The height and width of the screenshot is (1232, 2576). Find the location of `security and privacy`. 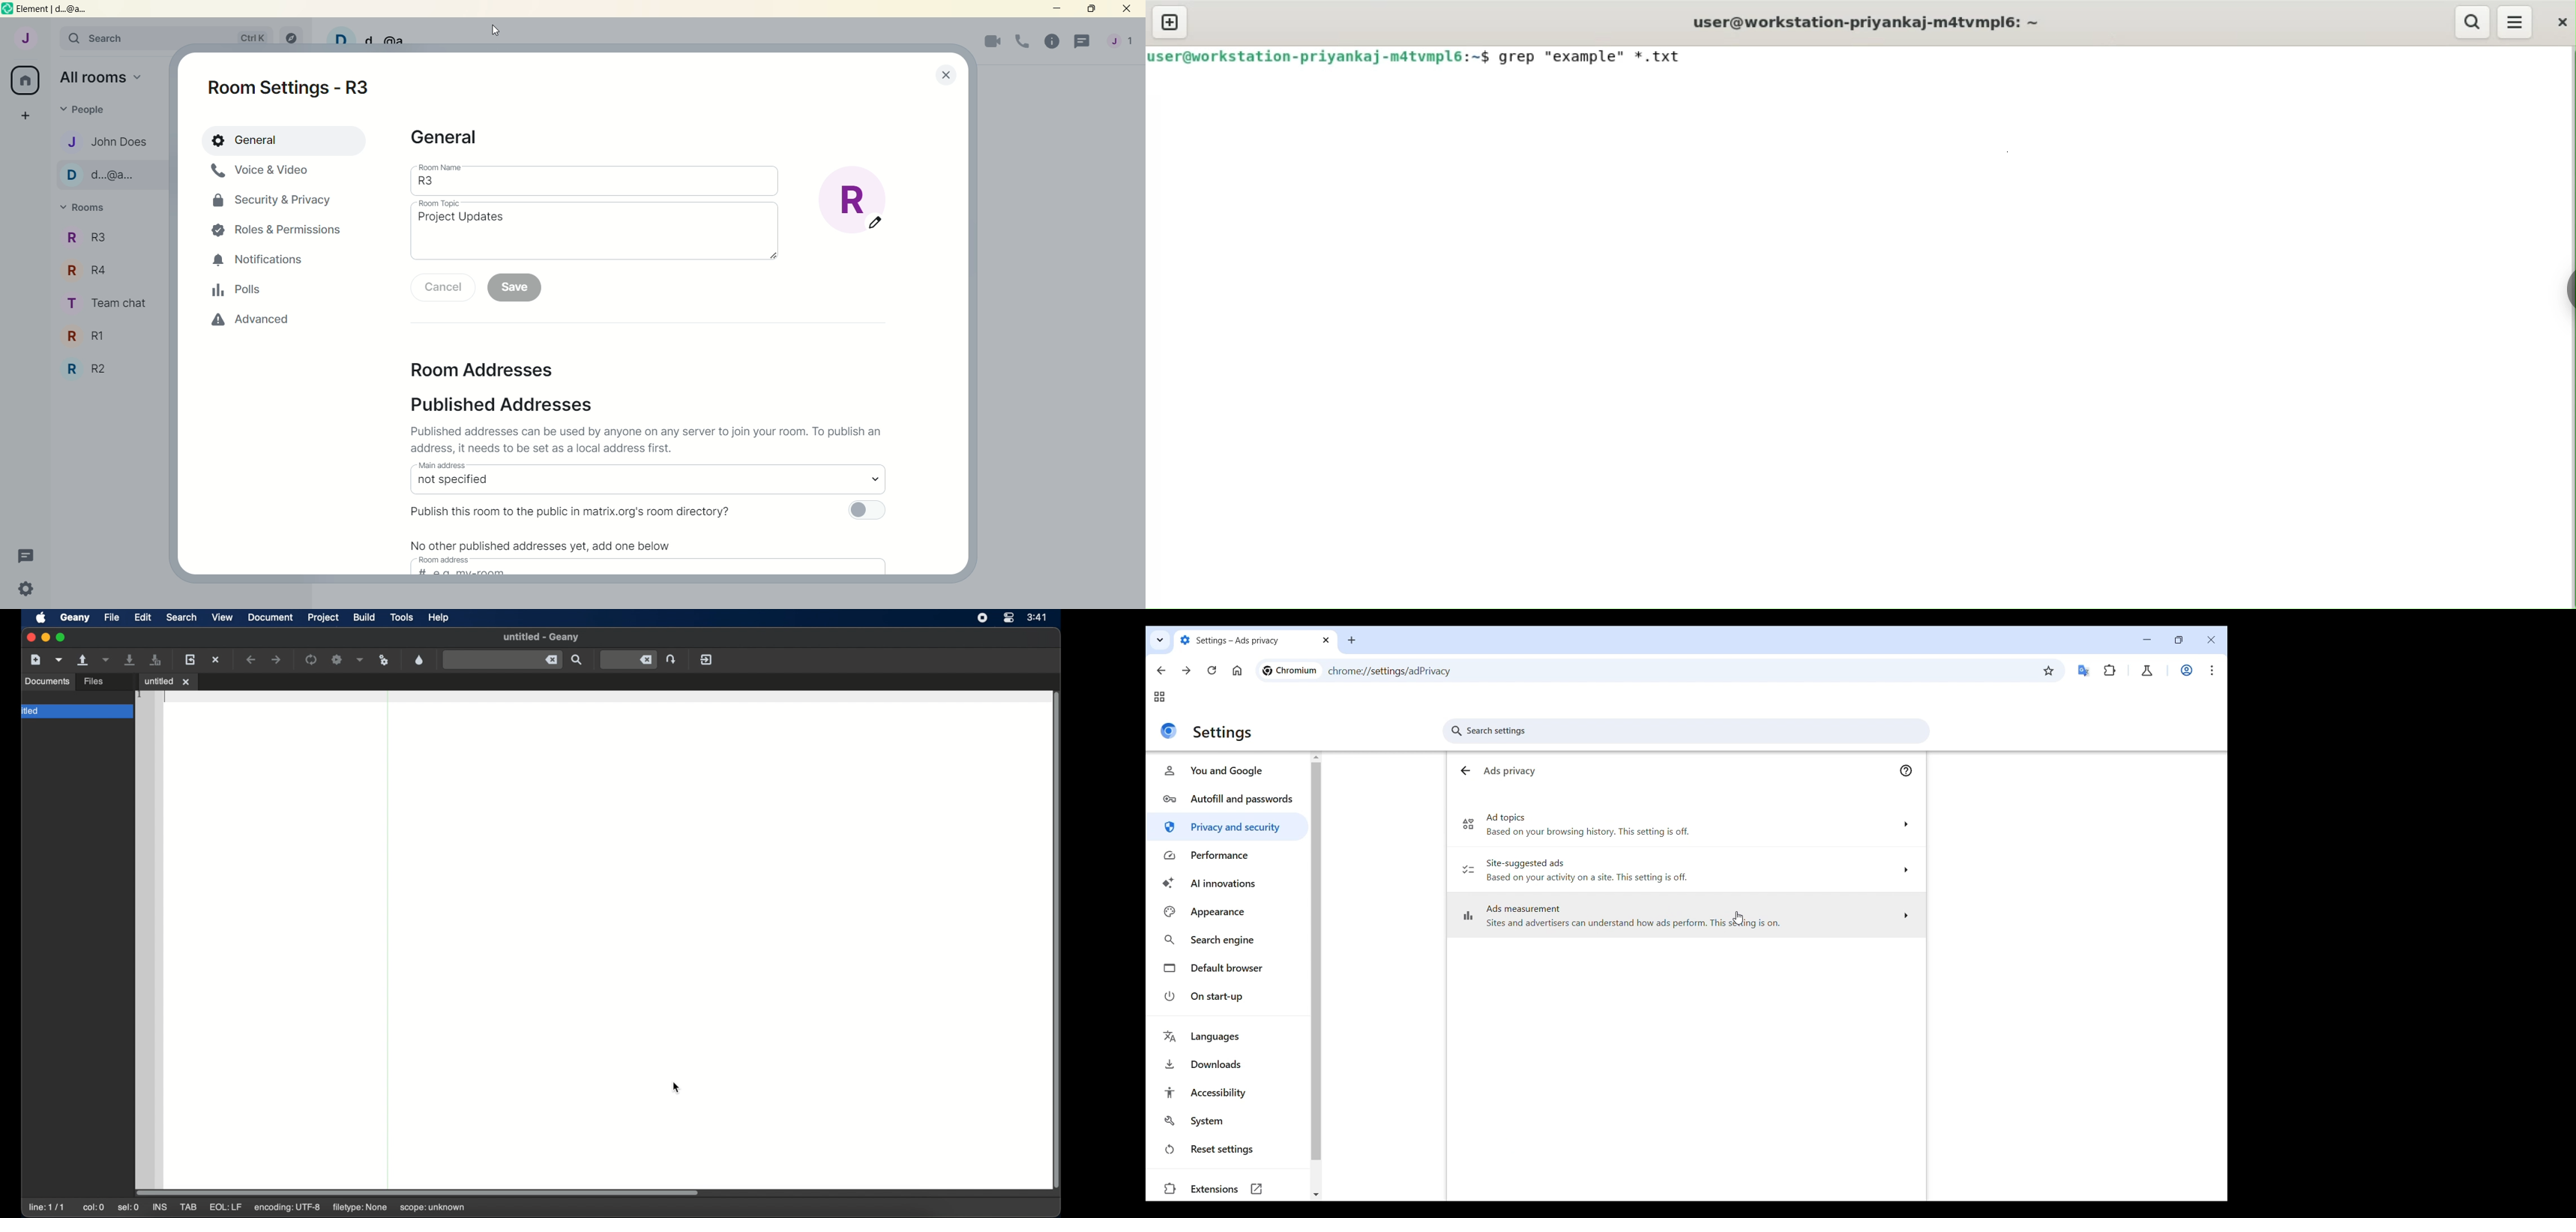

security and privacy is located at coordinates (269, 200).